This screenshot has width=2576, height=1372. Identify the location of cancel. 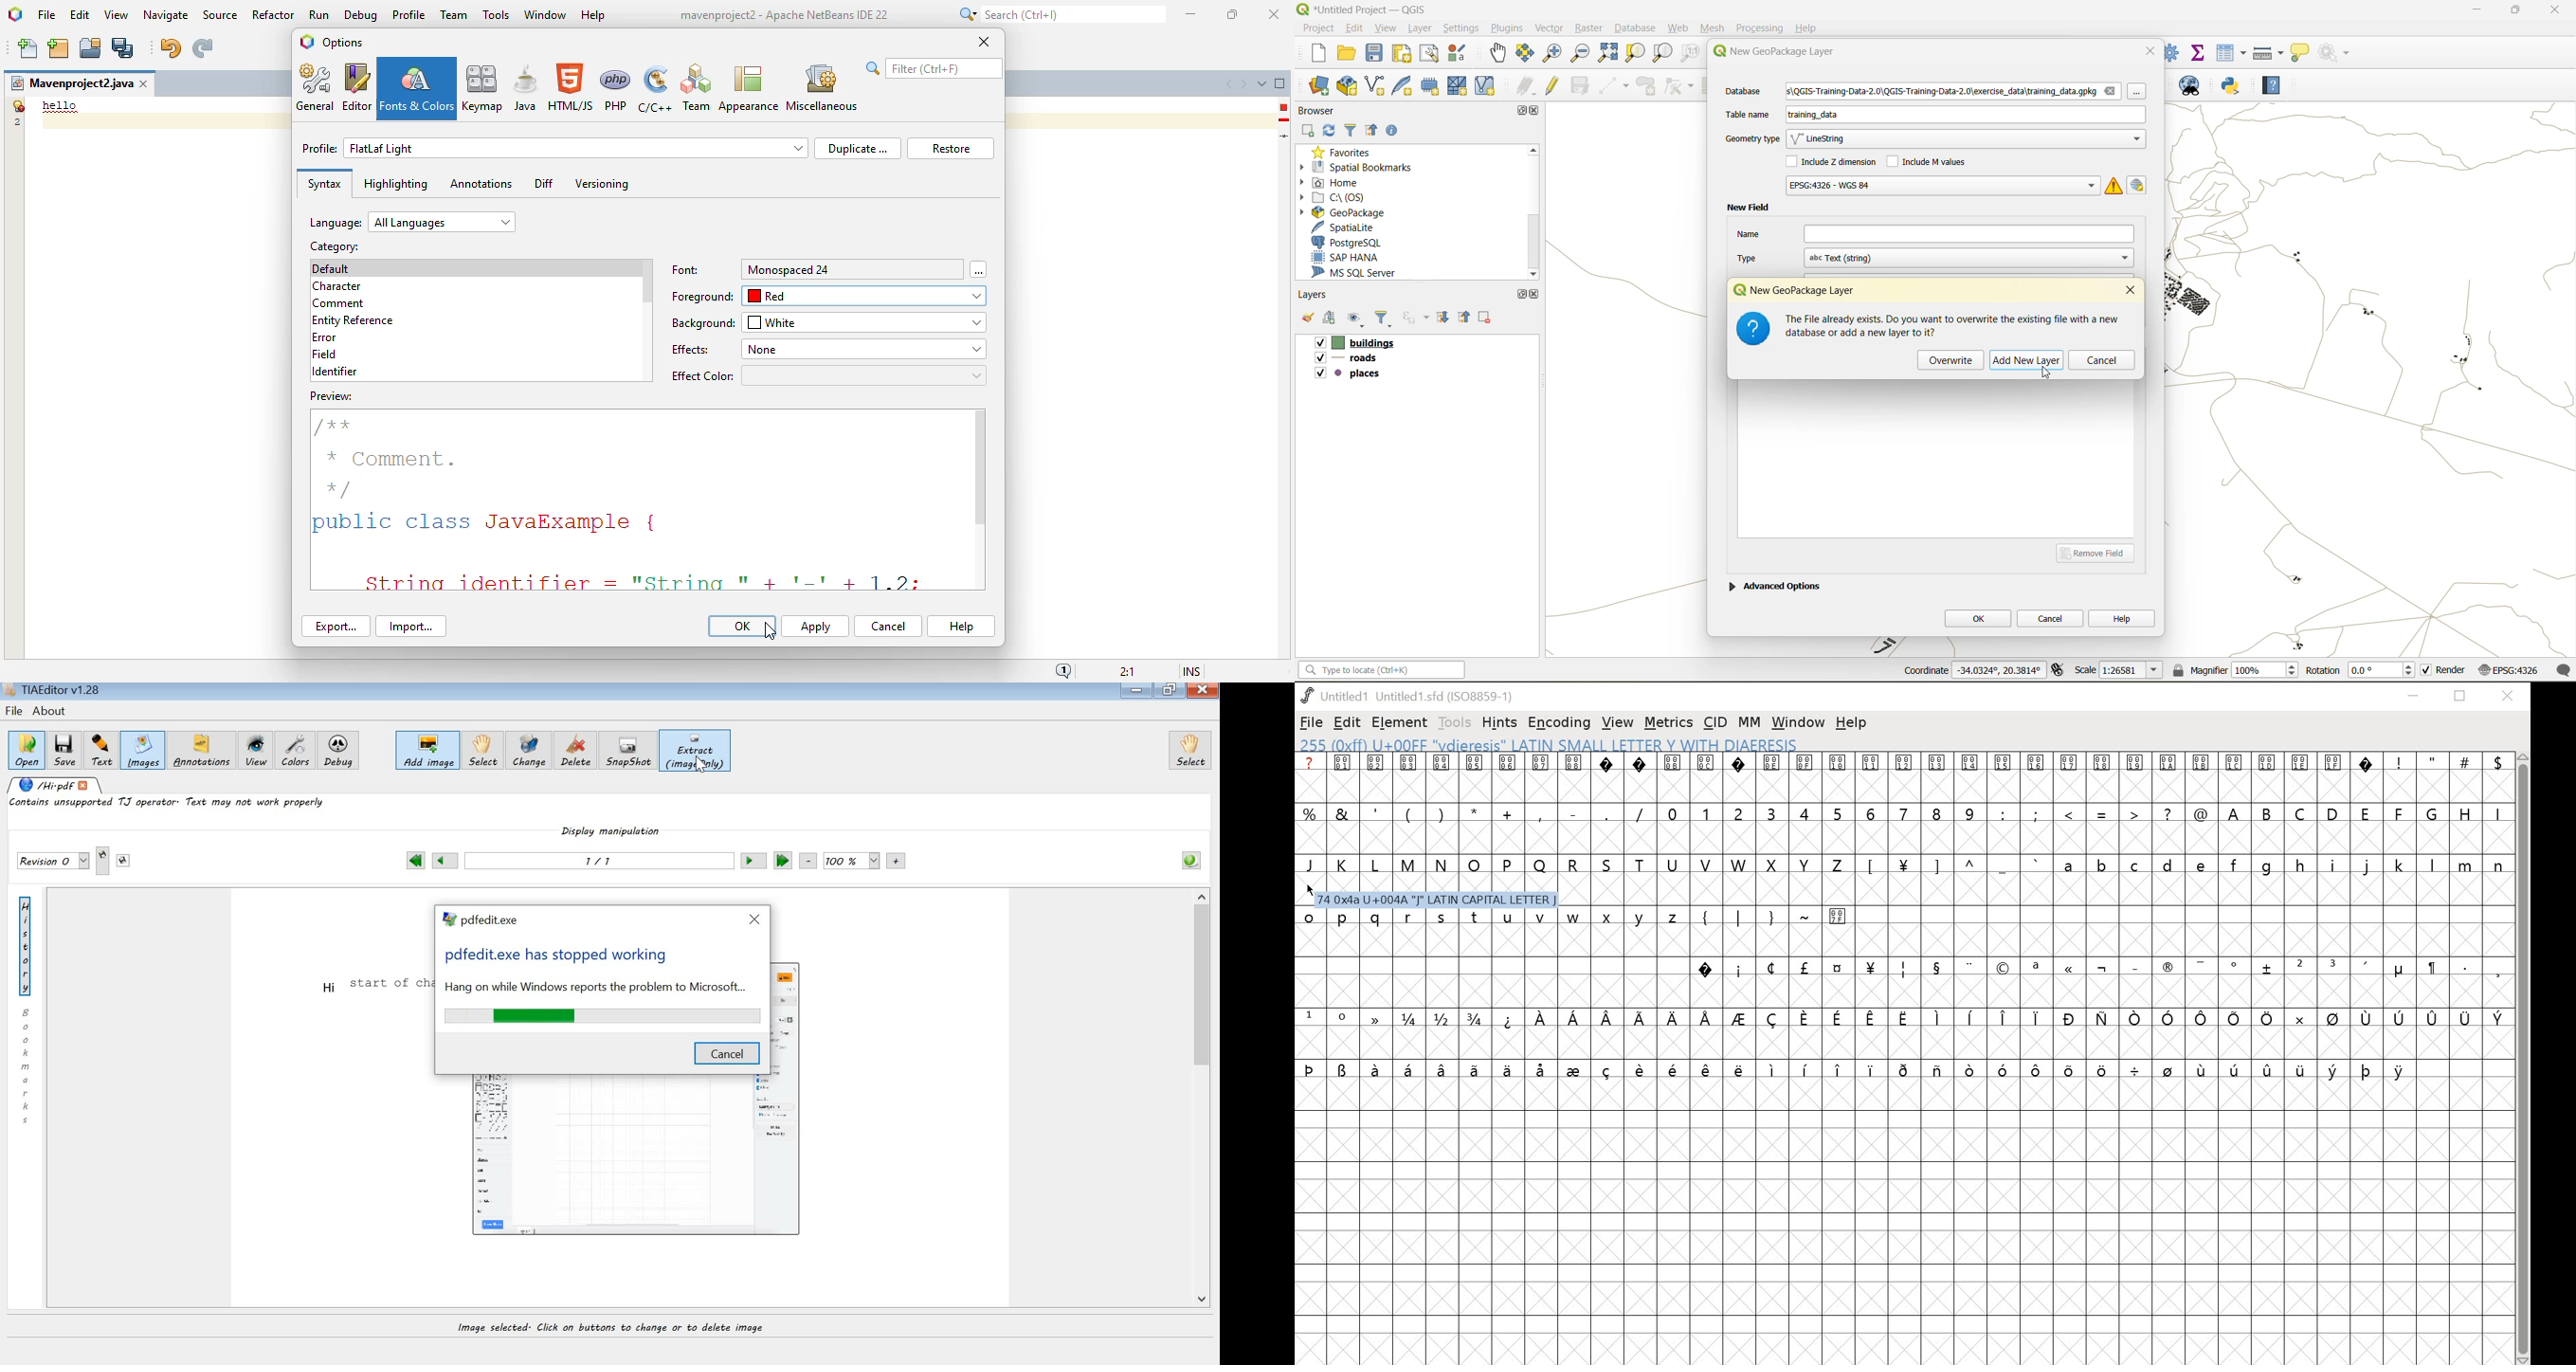
(2052, 617).